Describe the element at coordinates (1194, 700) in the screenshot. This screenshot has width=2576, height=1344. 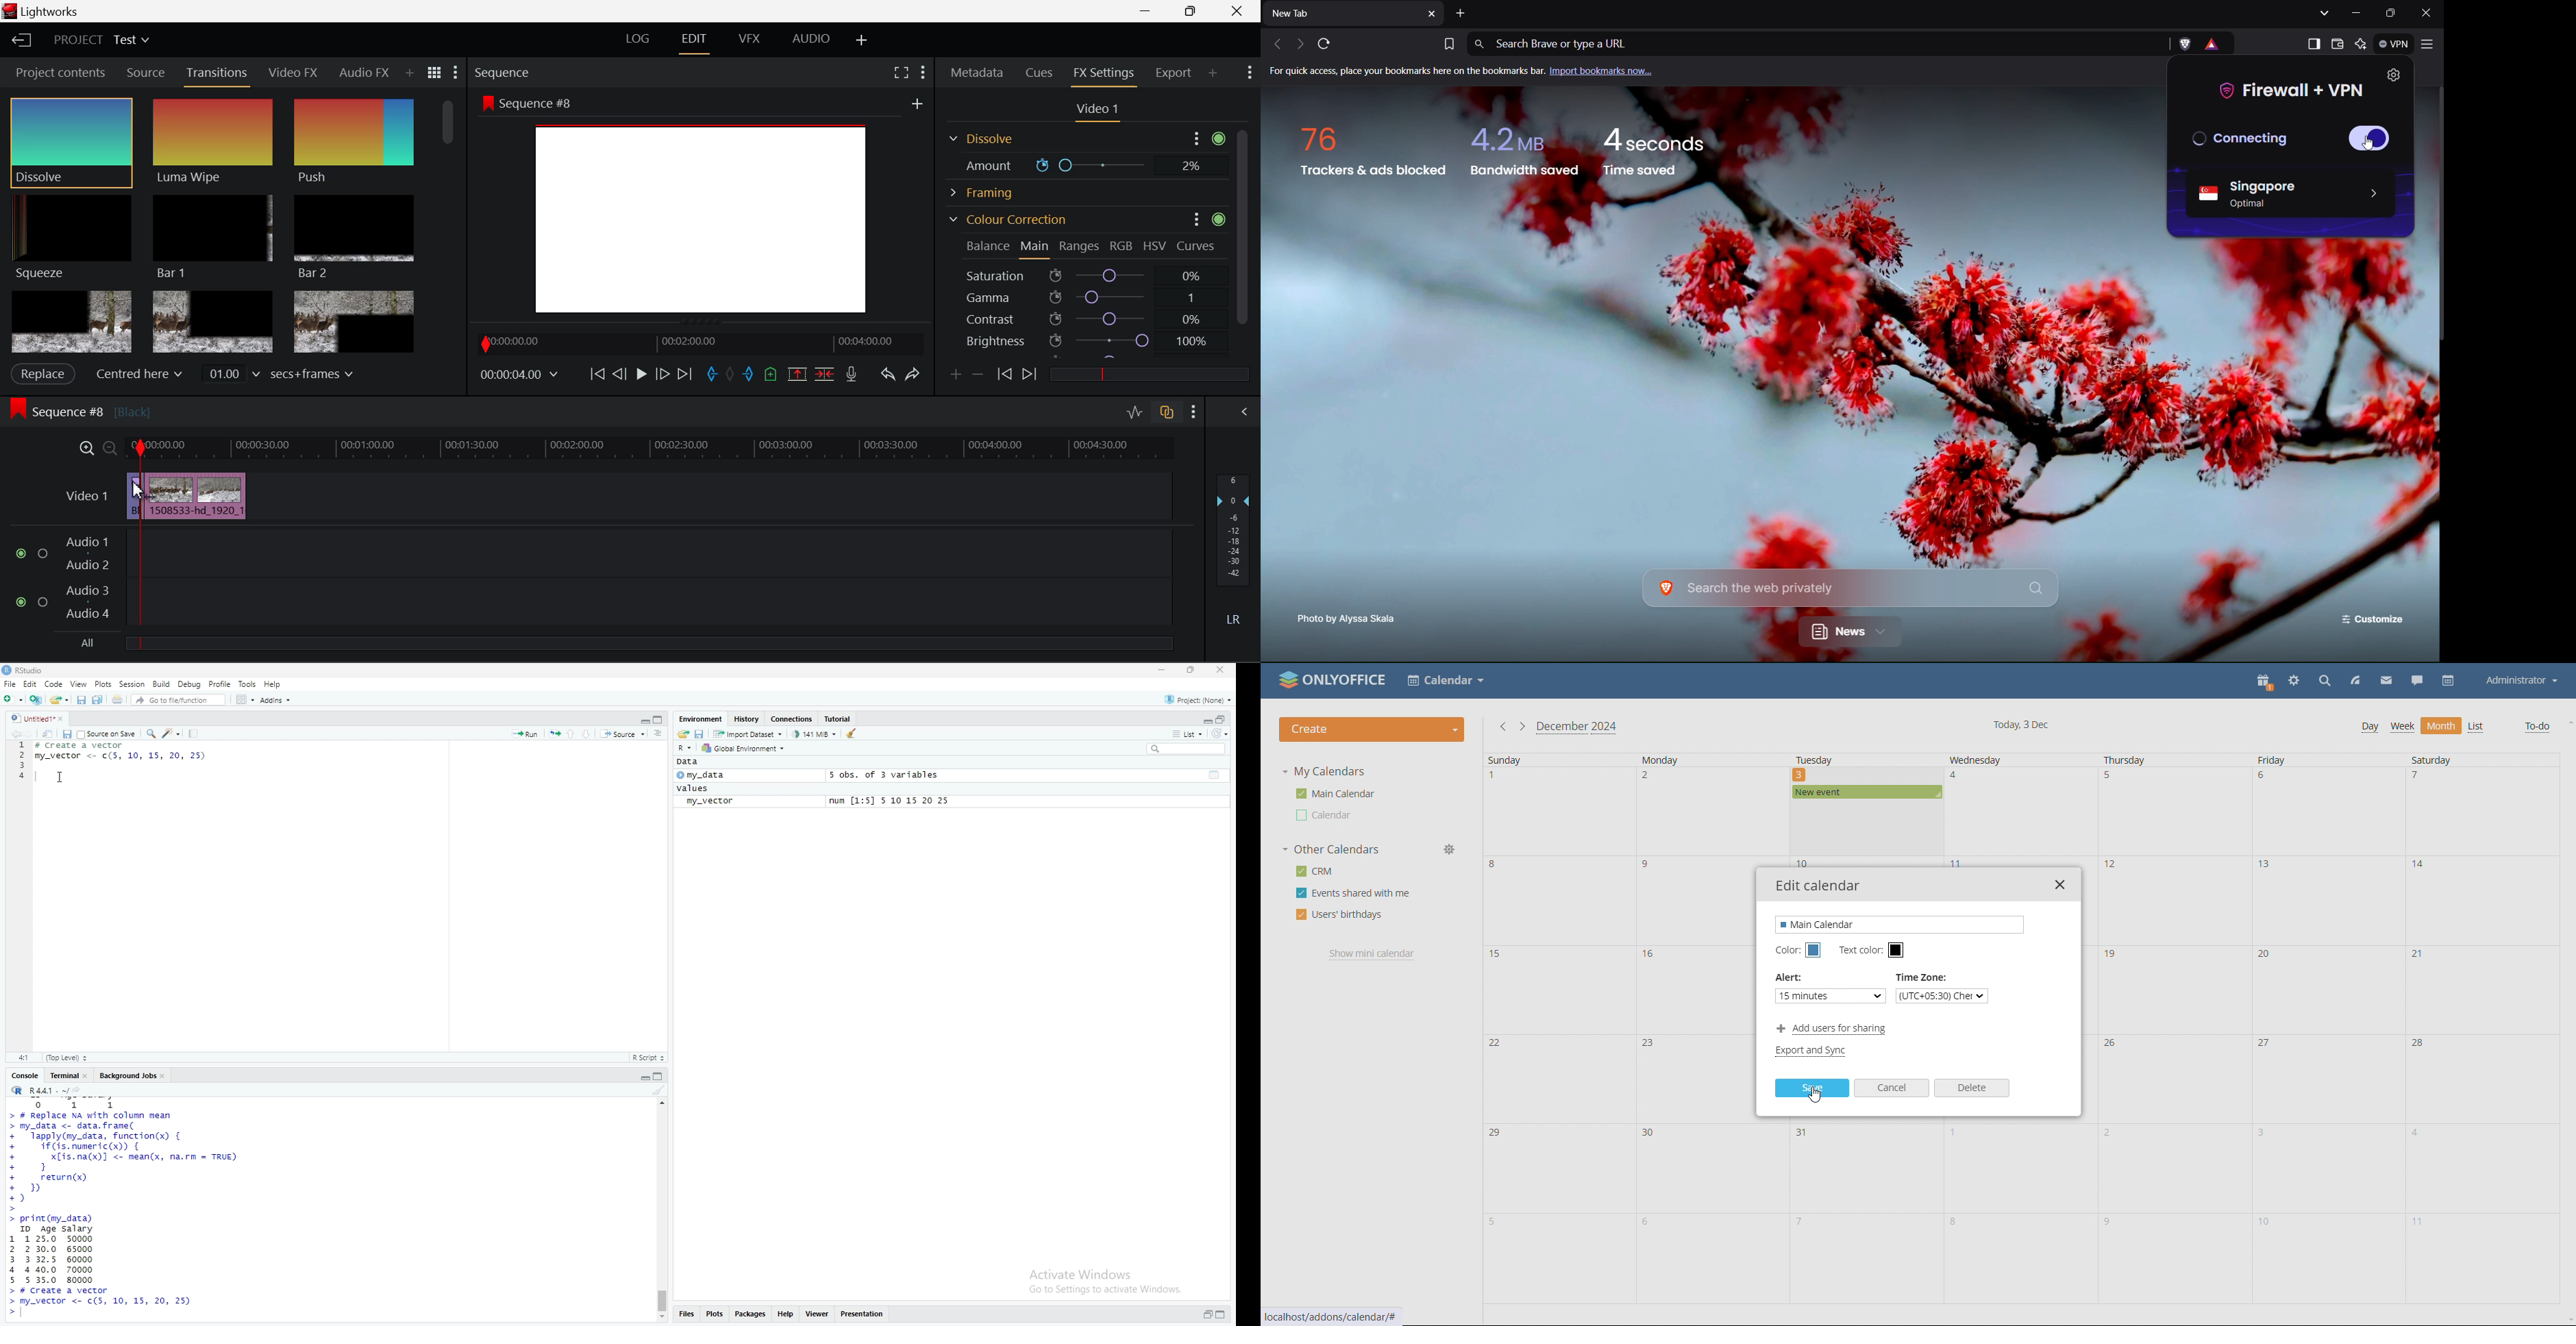
I see `project(none)` at that location.